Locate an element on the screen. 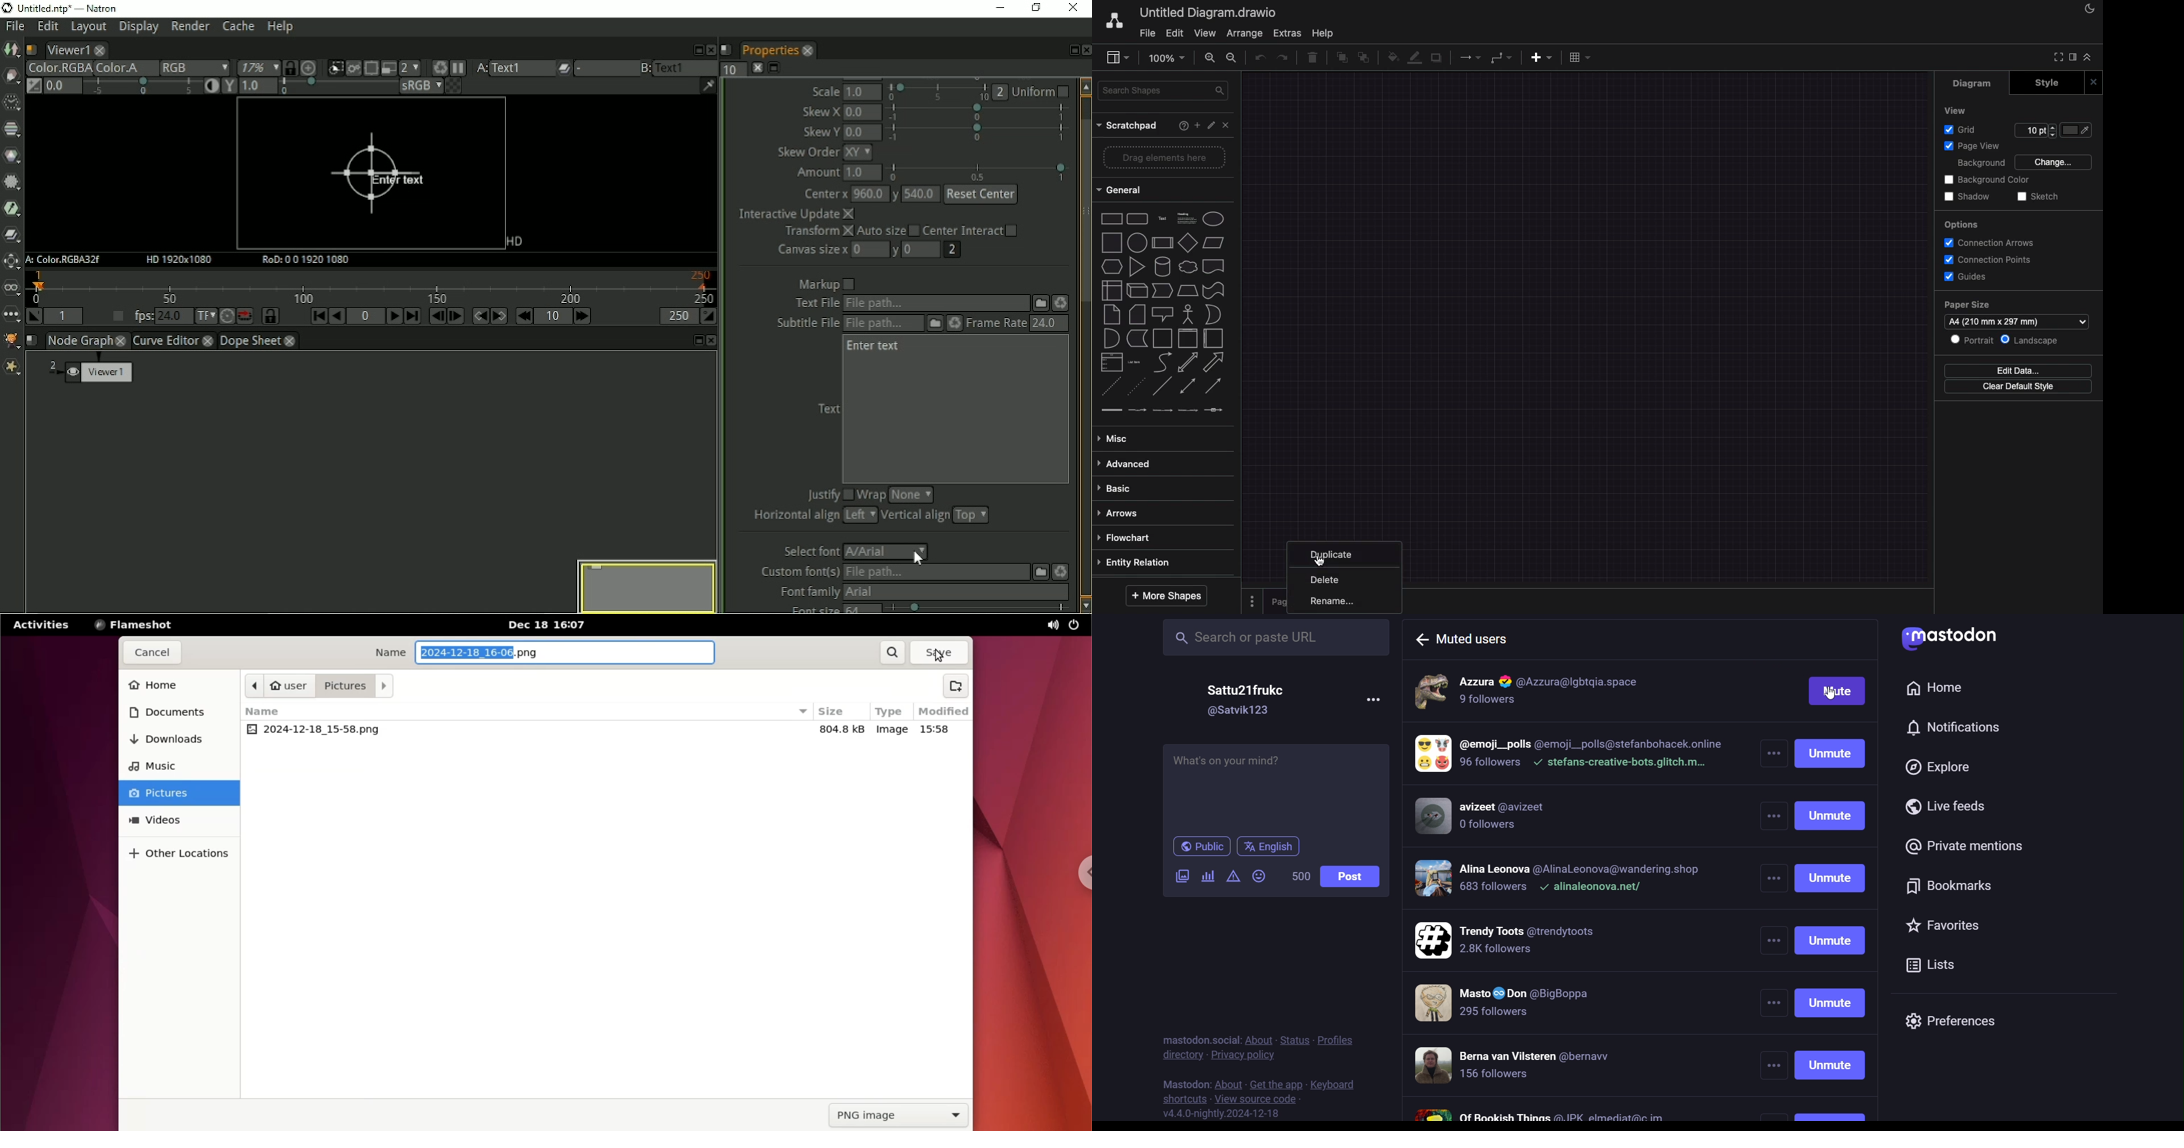 The width and height of the screenshot is (2184, 1148). fill color is located at coordinates (2076, 129).